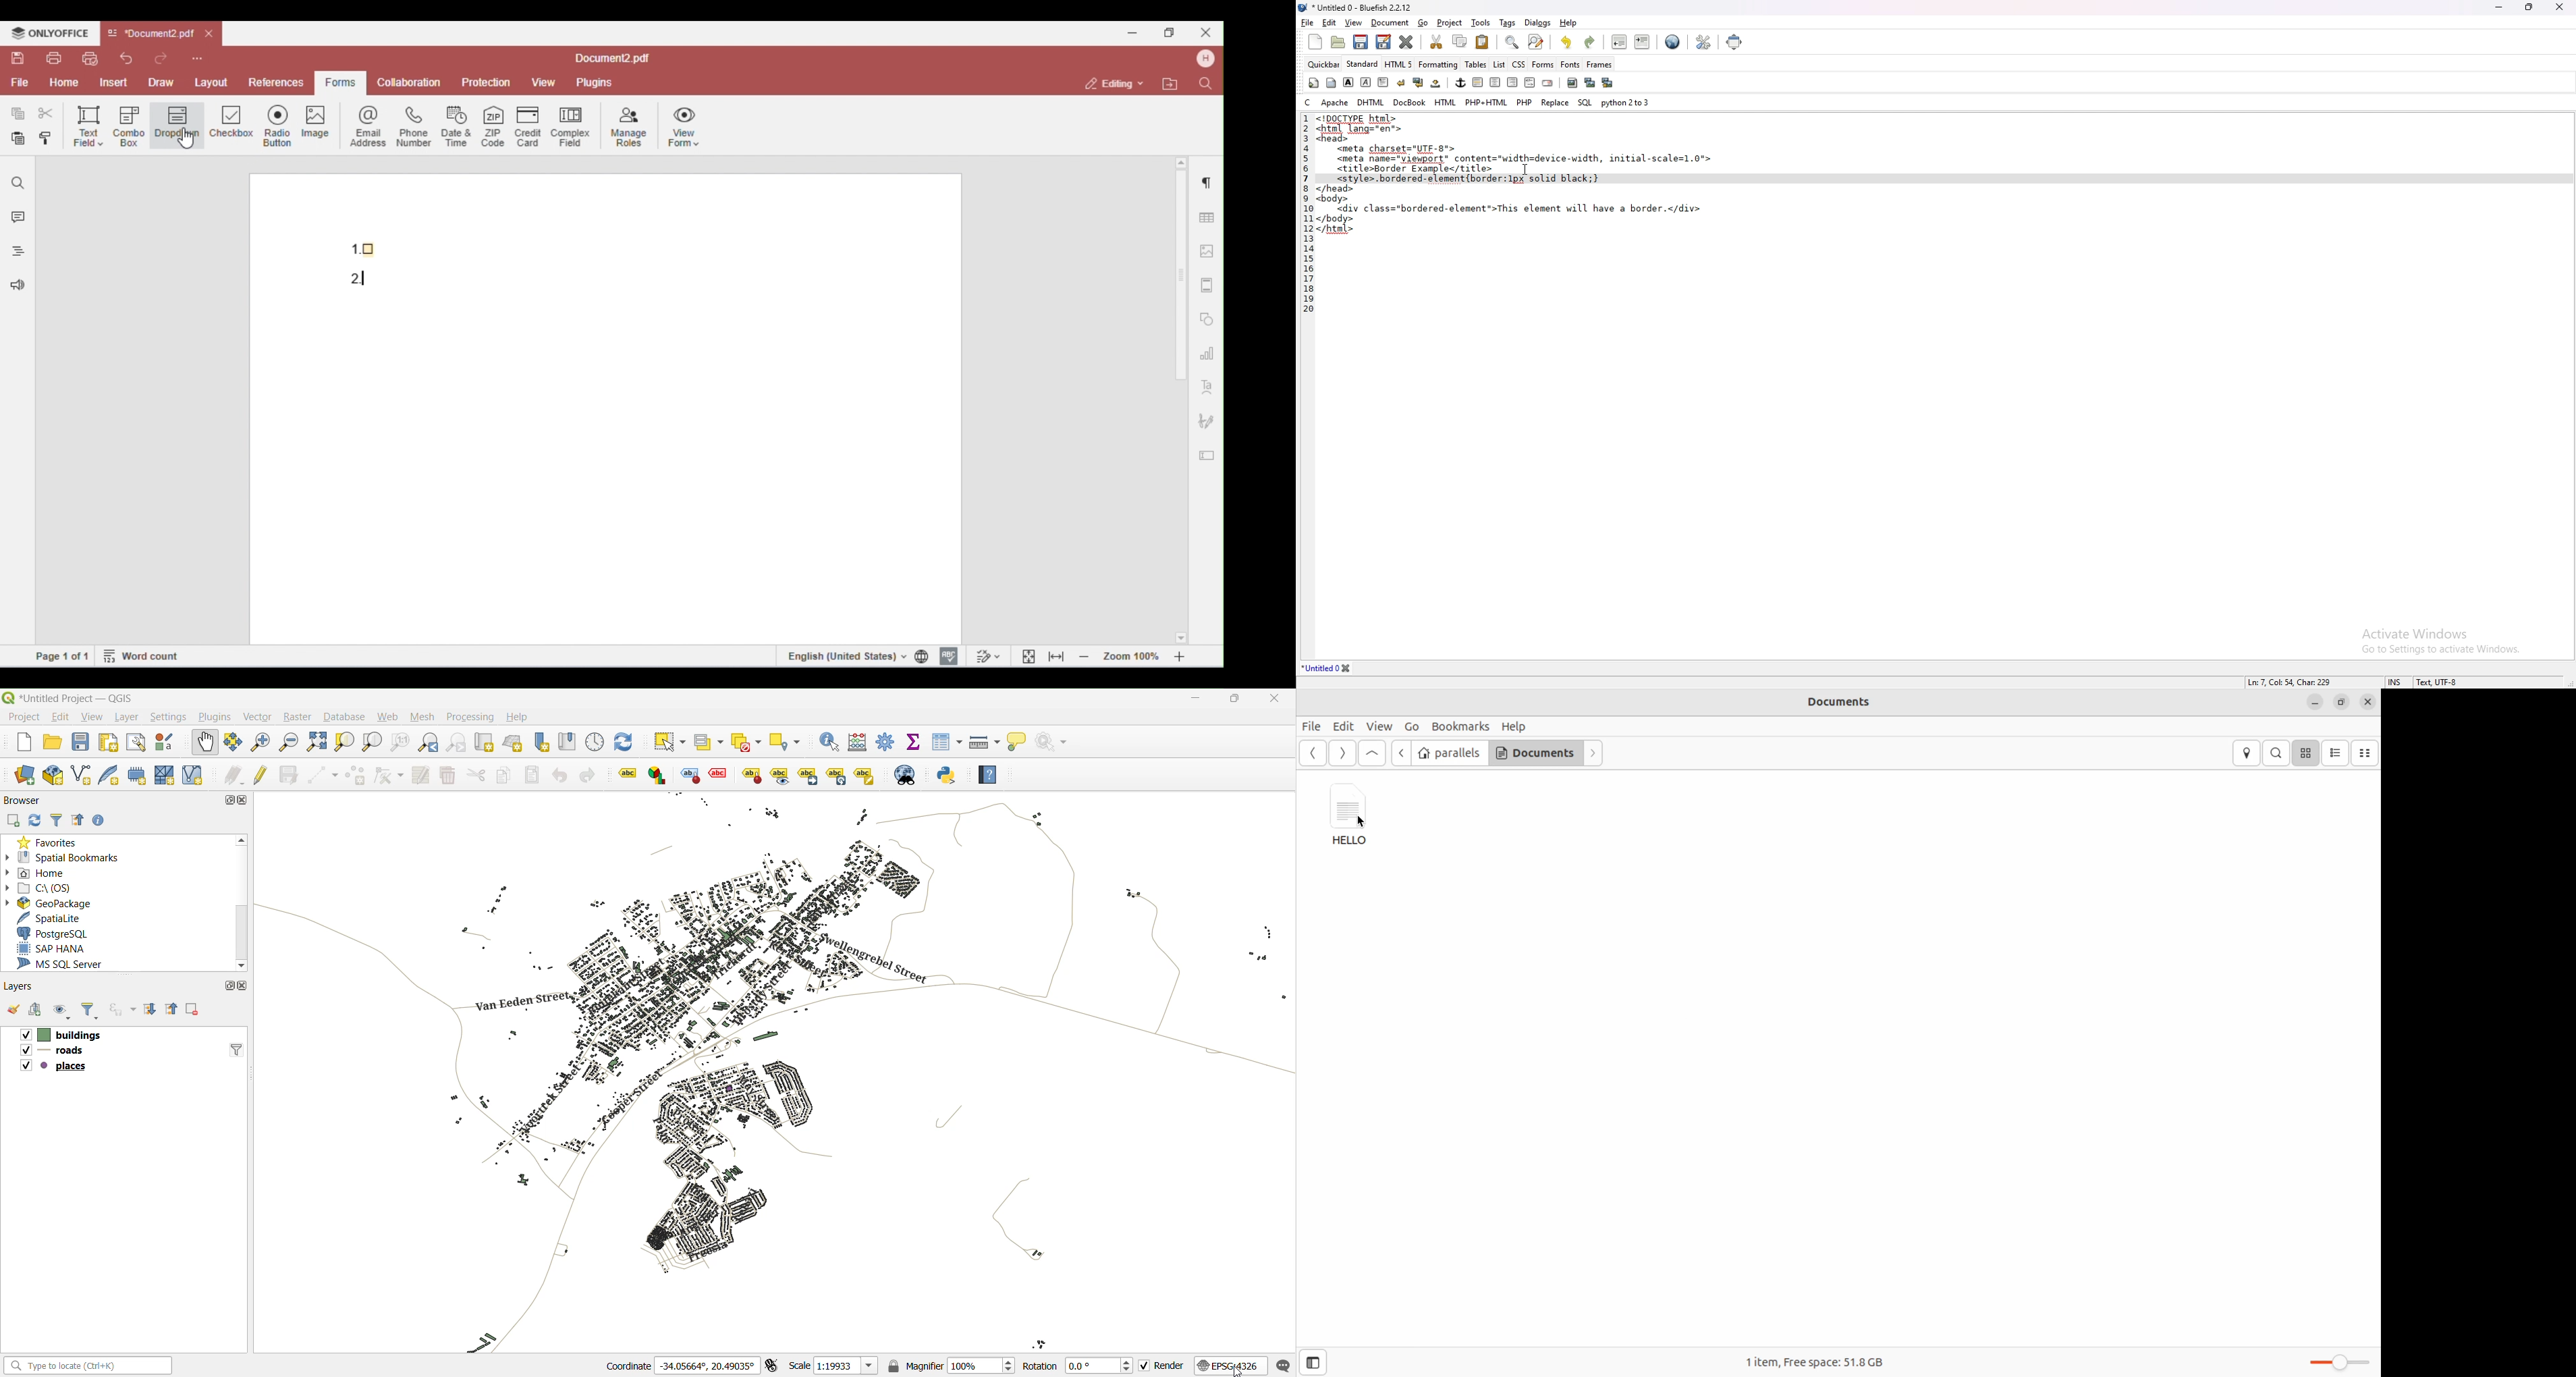 Image resolution: width=2576 pixels, height=1400 pixels. Describe the element at coordinates (1311, 754) in the screenshot. I see `back` at that location.